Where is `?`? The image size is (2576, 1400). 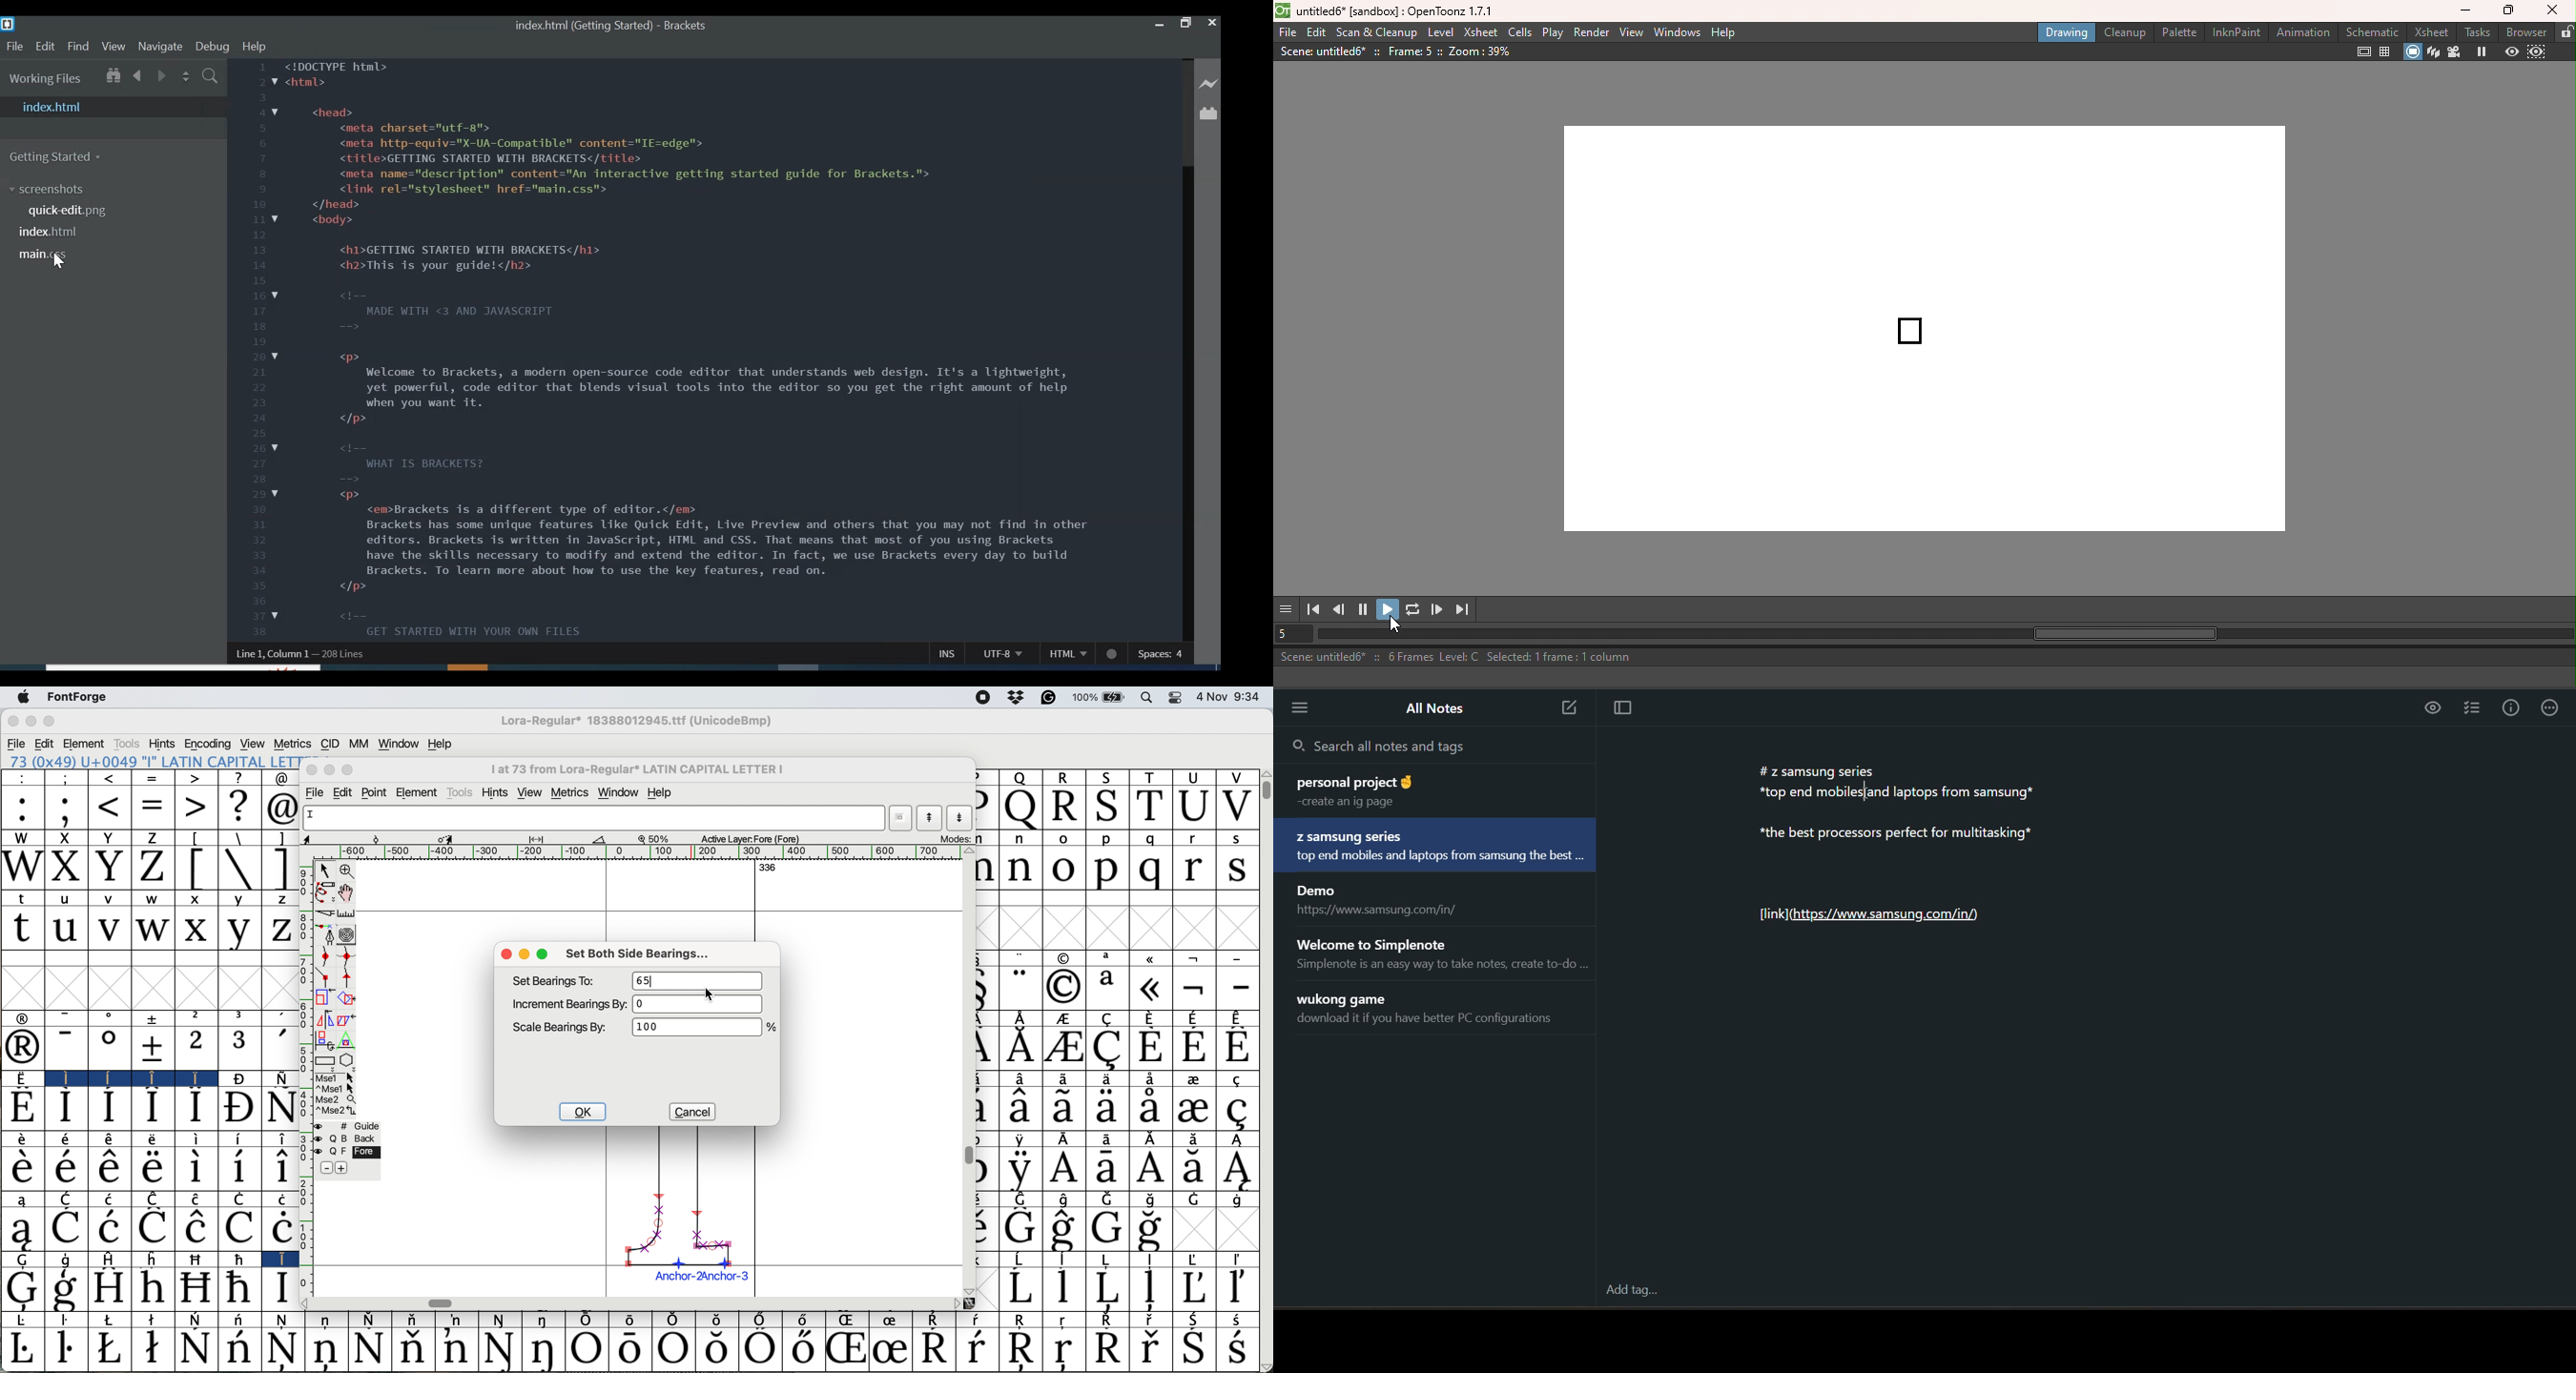 ? is located at coordinates (238, 778).